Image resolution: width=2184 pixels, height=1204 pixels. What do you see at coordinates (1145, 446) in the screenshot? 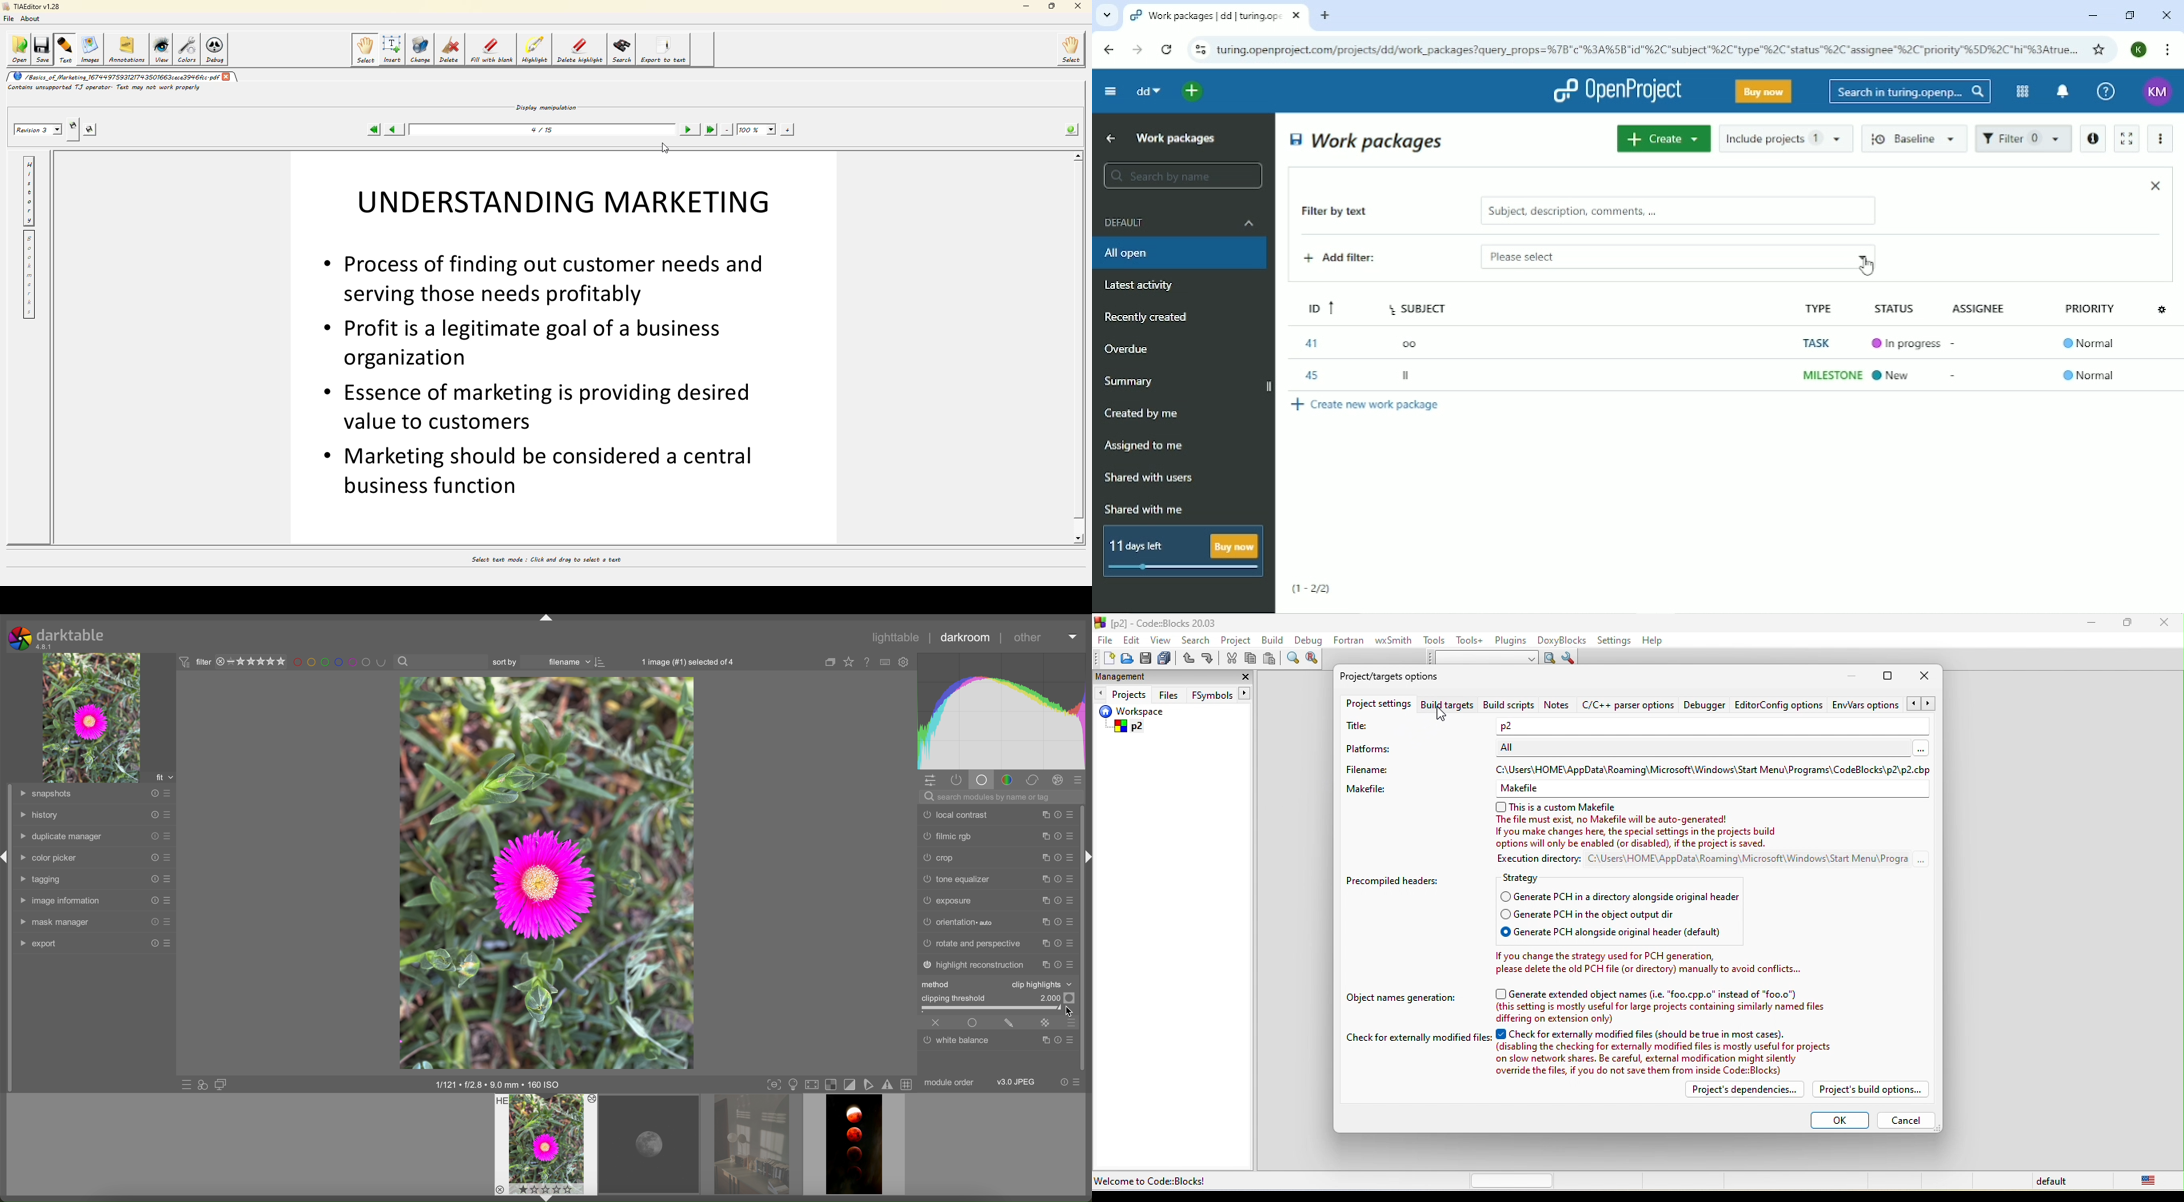
I see `Assigned to me` at bounding box center [1145, 446].